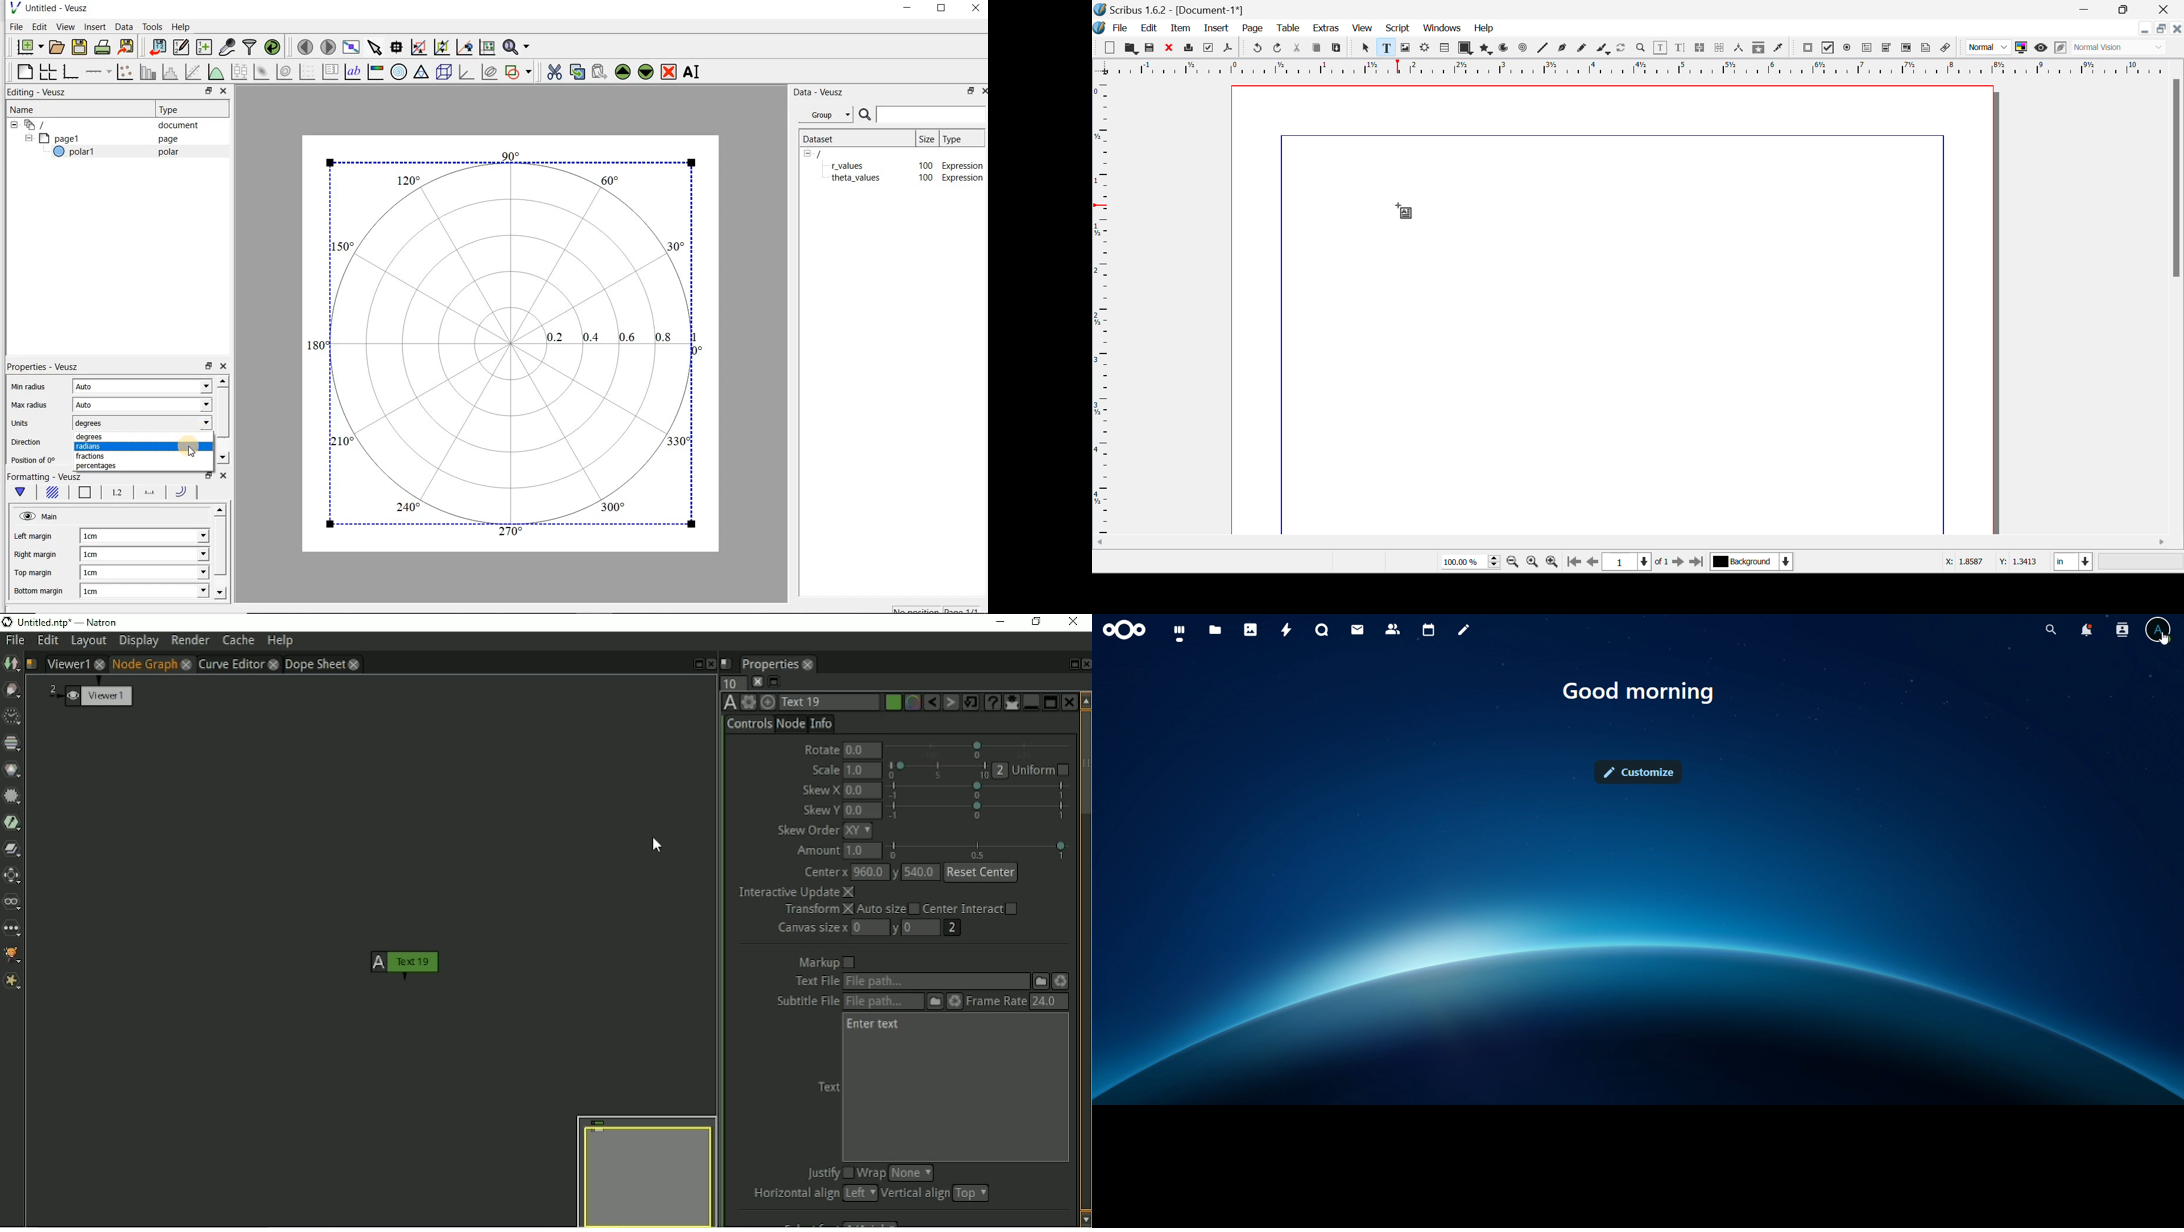 The width and height of the screenshot is (2184, 1232). I want to click on Fit a function to data, so click(195, 72).